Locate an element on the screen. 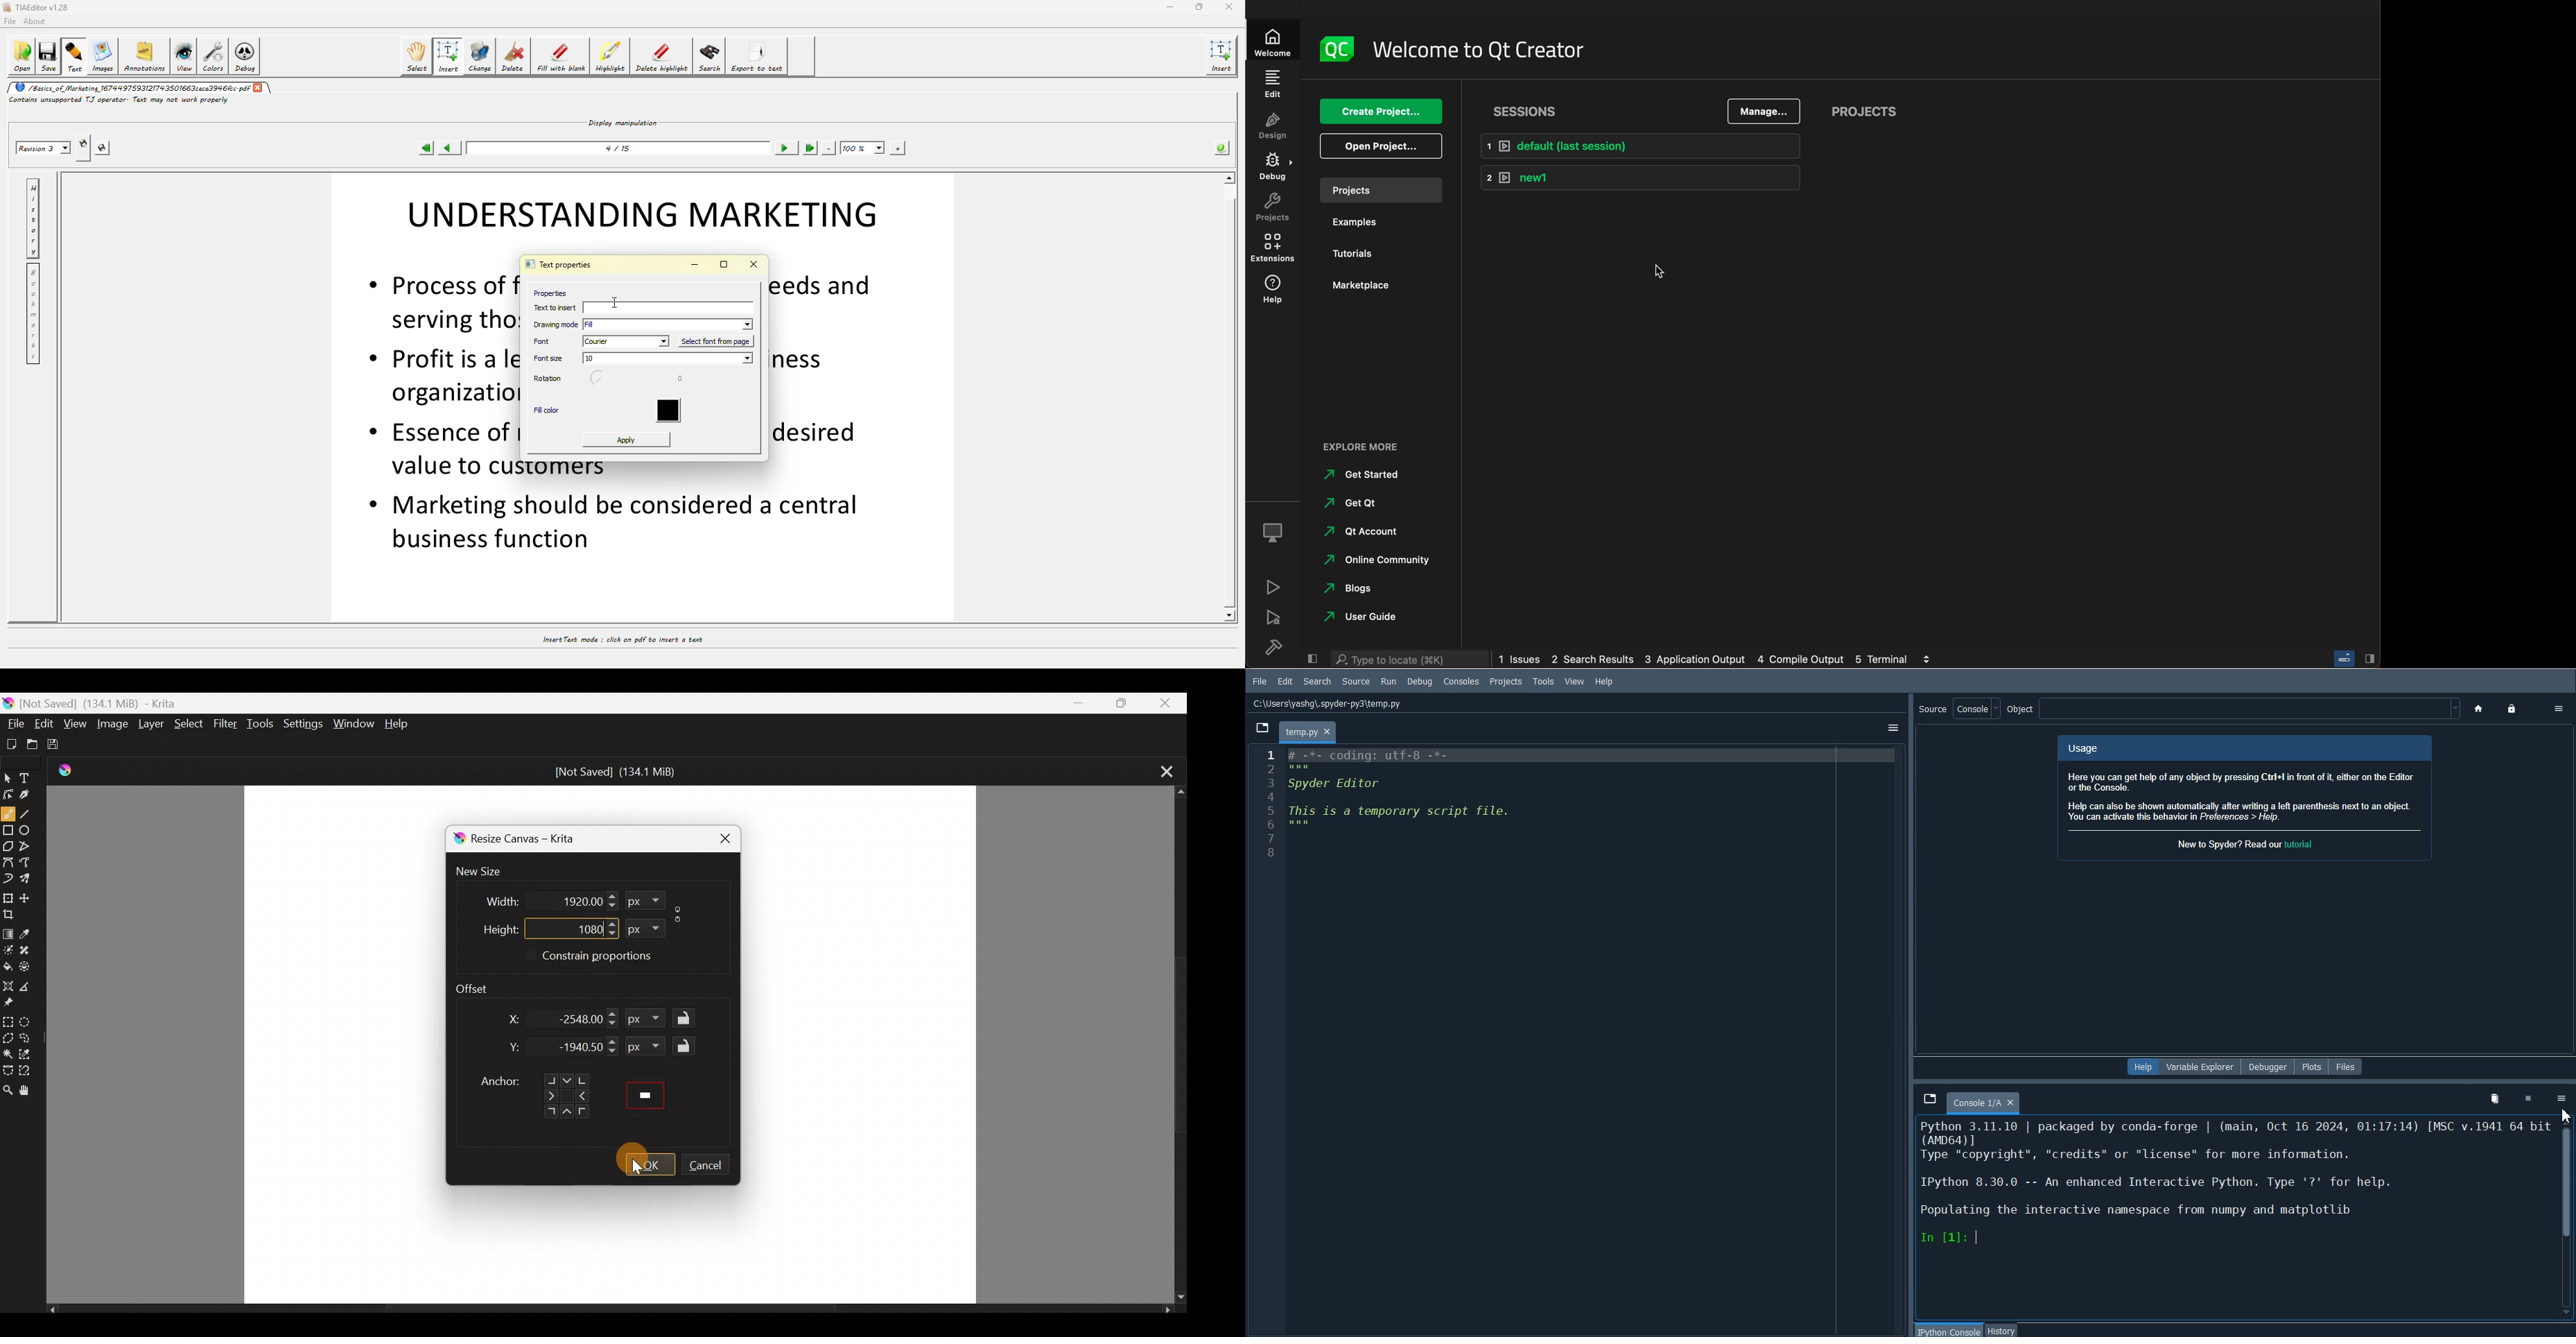 This screenshot has height=1344, width=2576. Select is located at coordinates (189, 724).